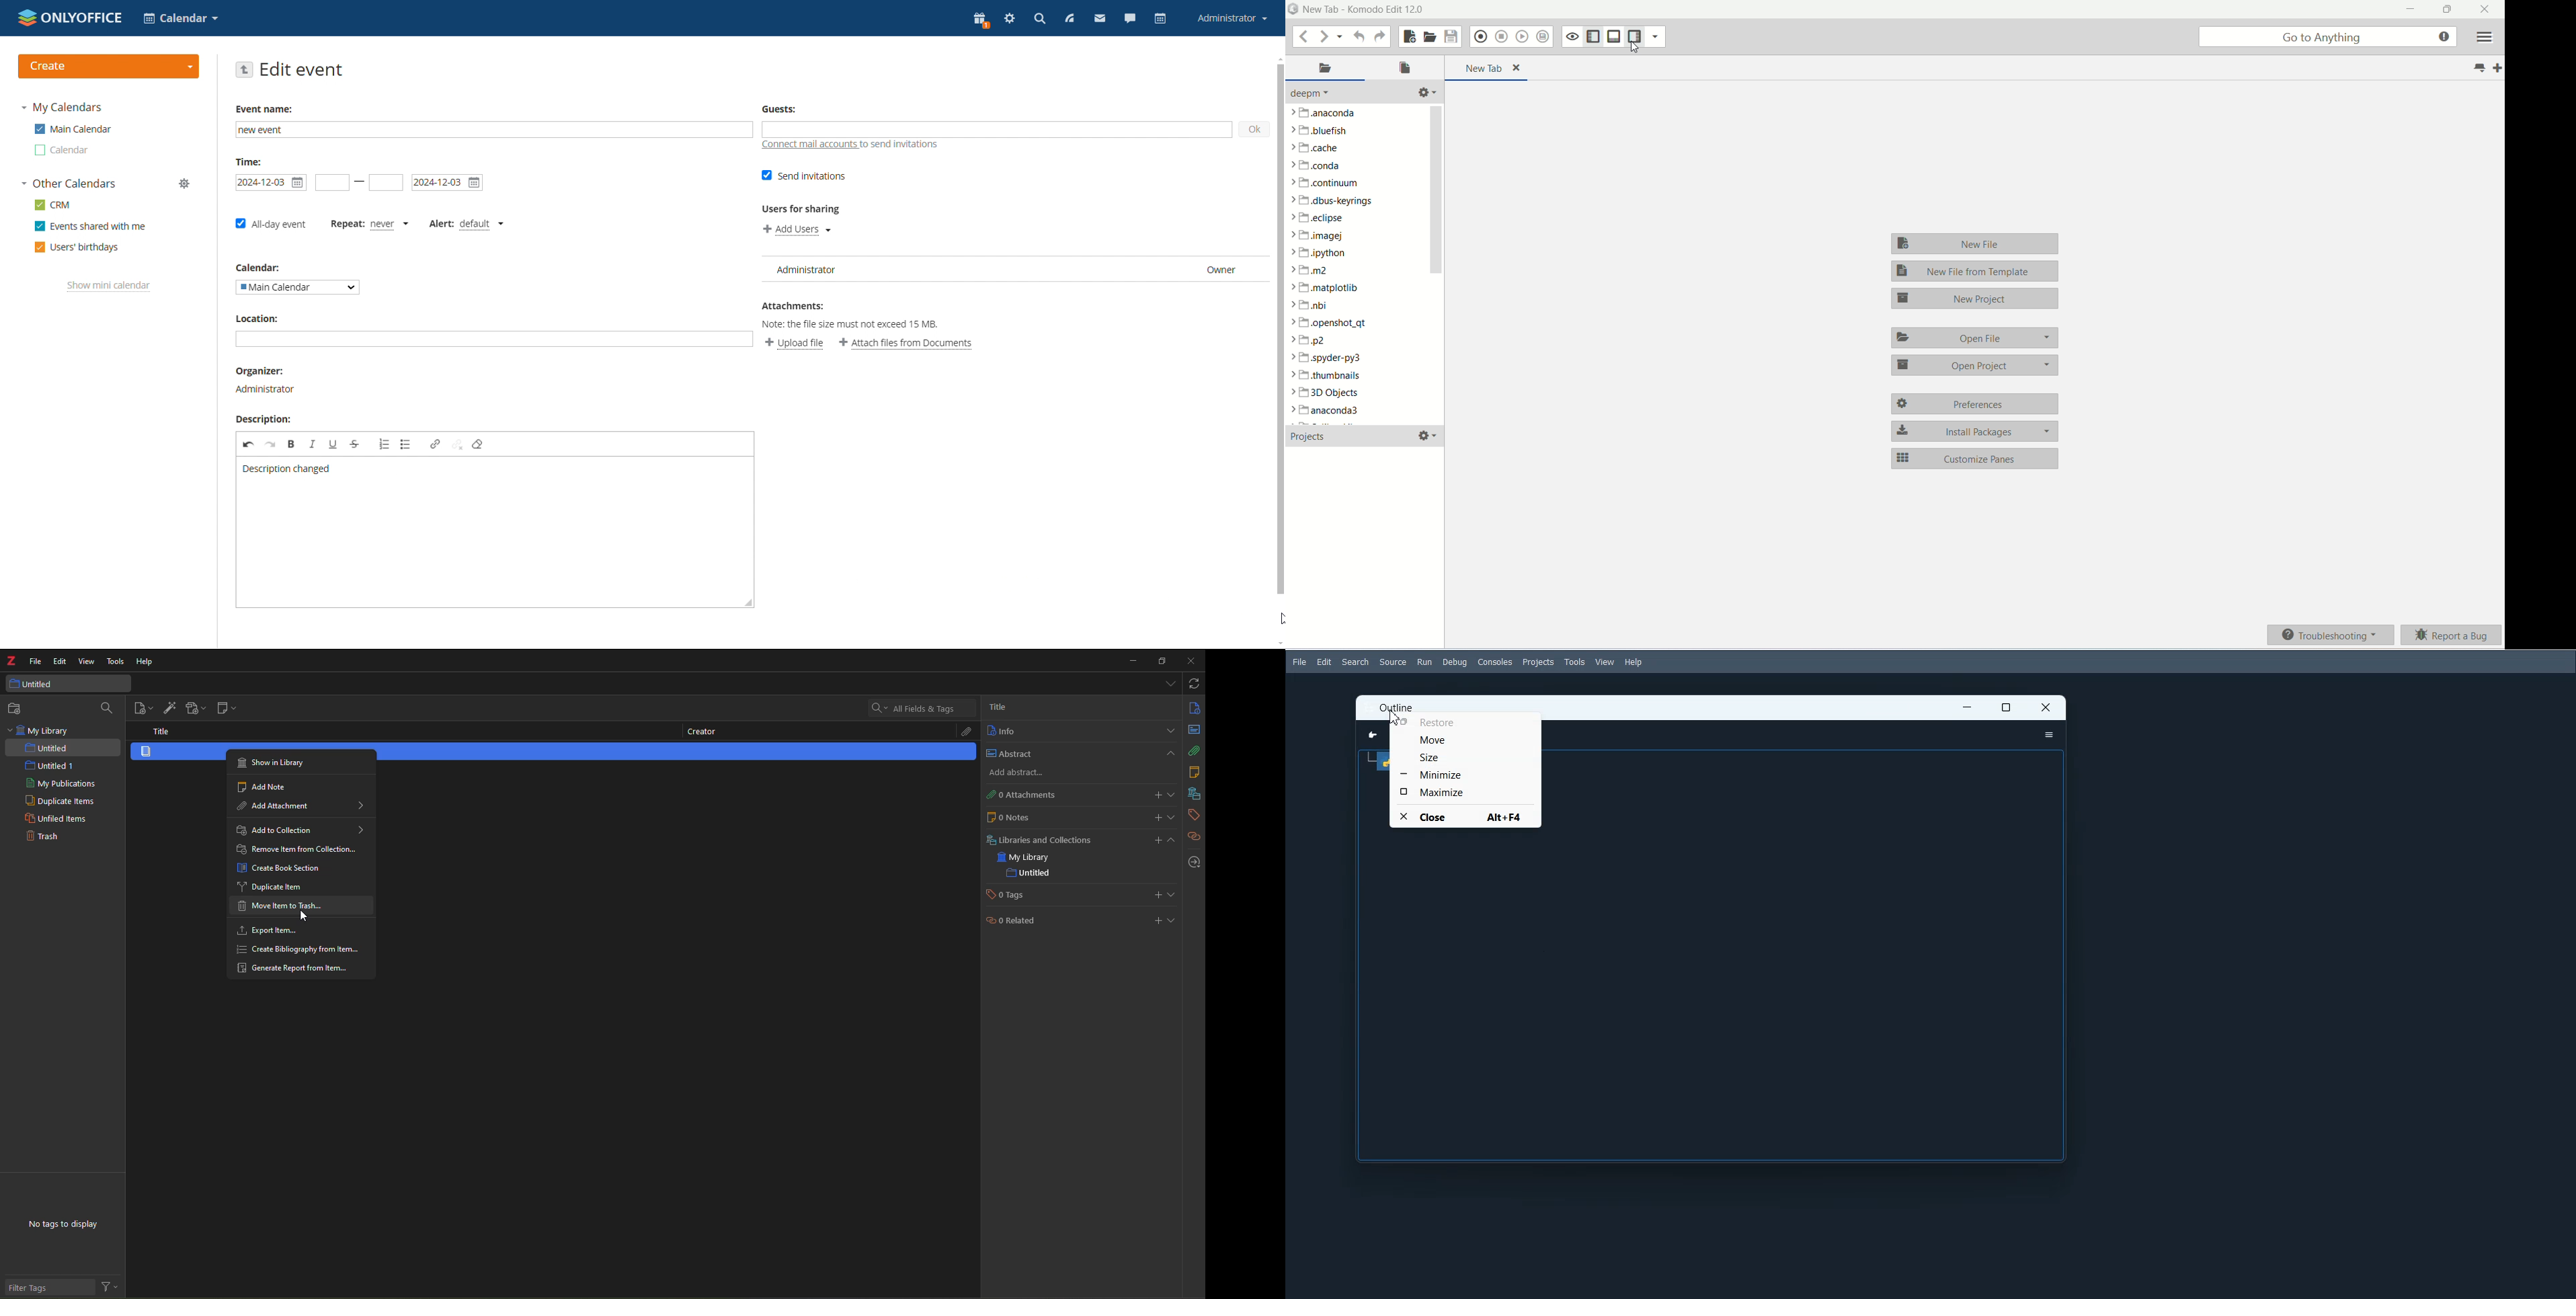 The image size is (2576, 1316). Describe the element at coordinates (44, 766) in the screenshot. I see `untitled 1` at that location.